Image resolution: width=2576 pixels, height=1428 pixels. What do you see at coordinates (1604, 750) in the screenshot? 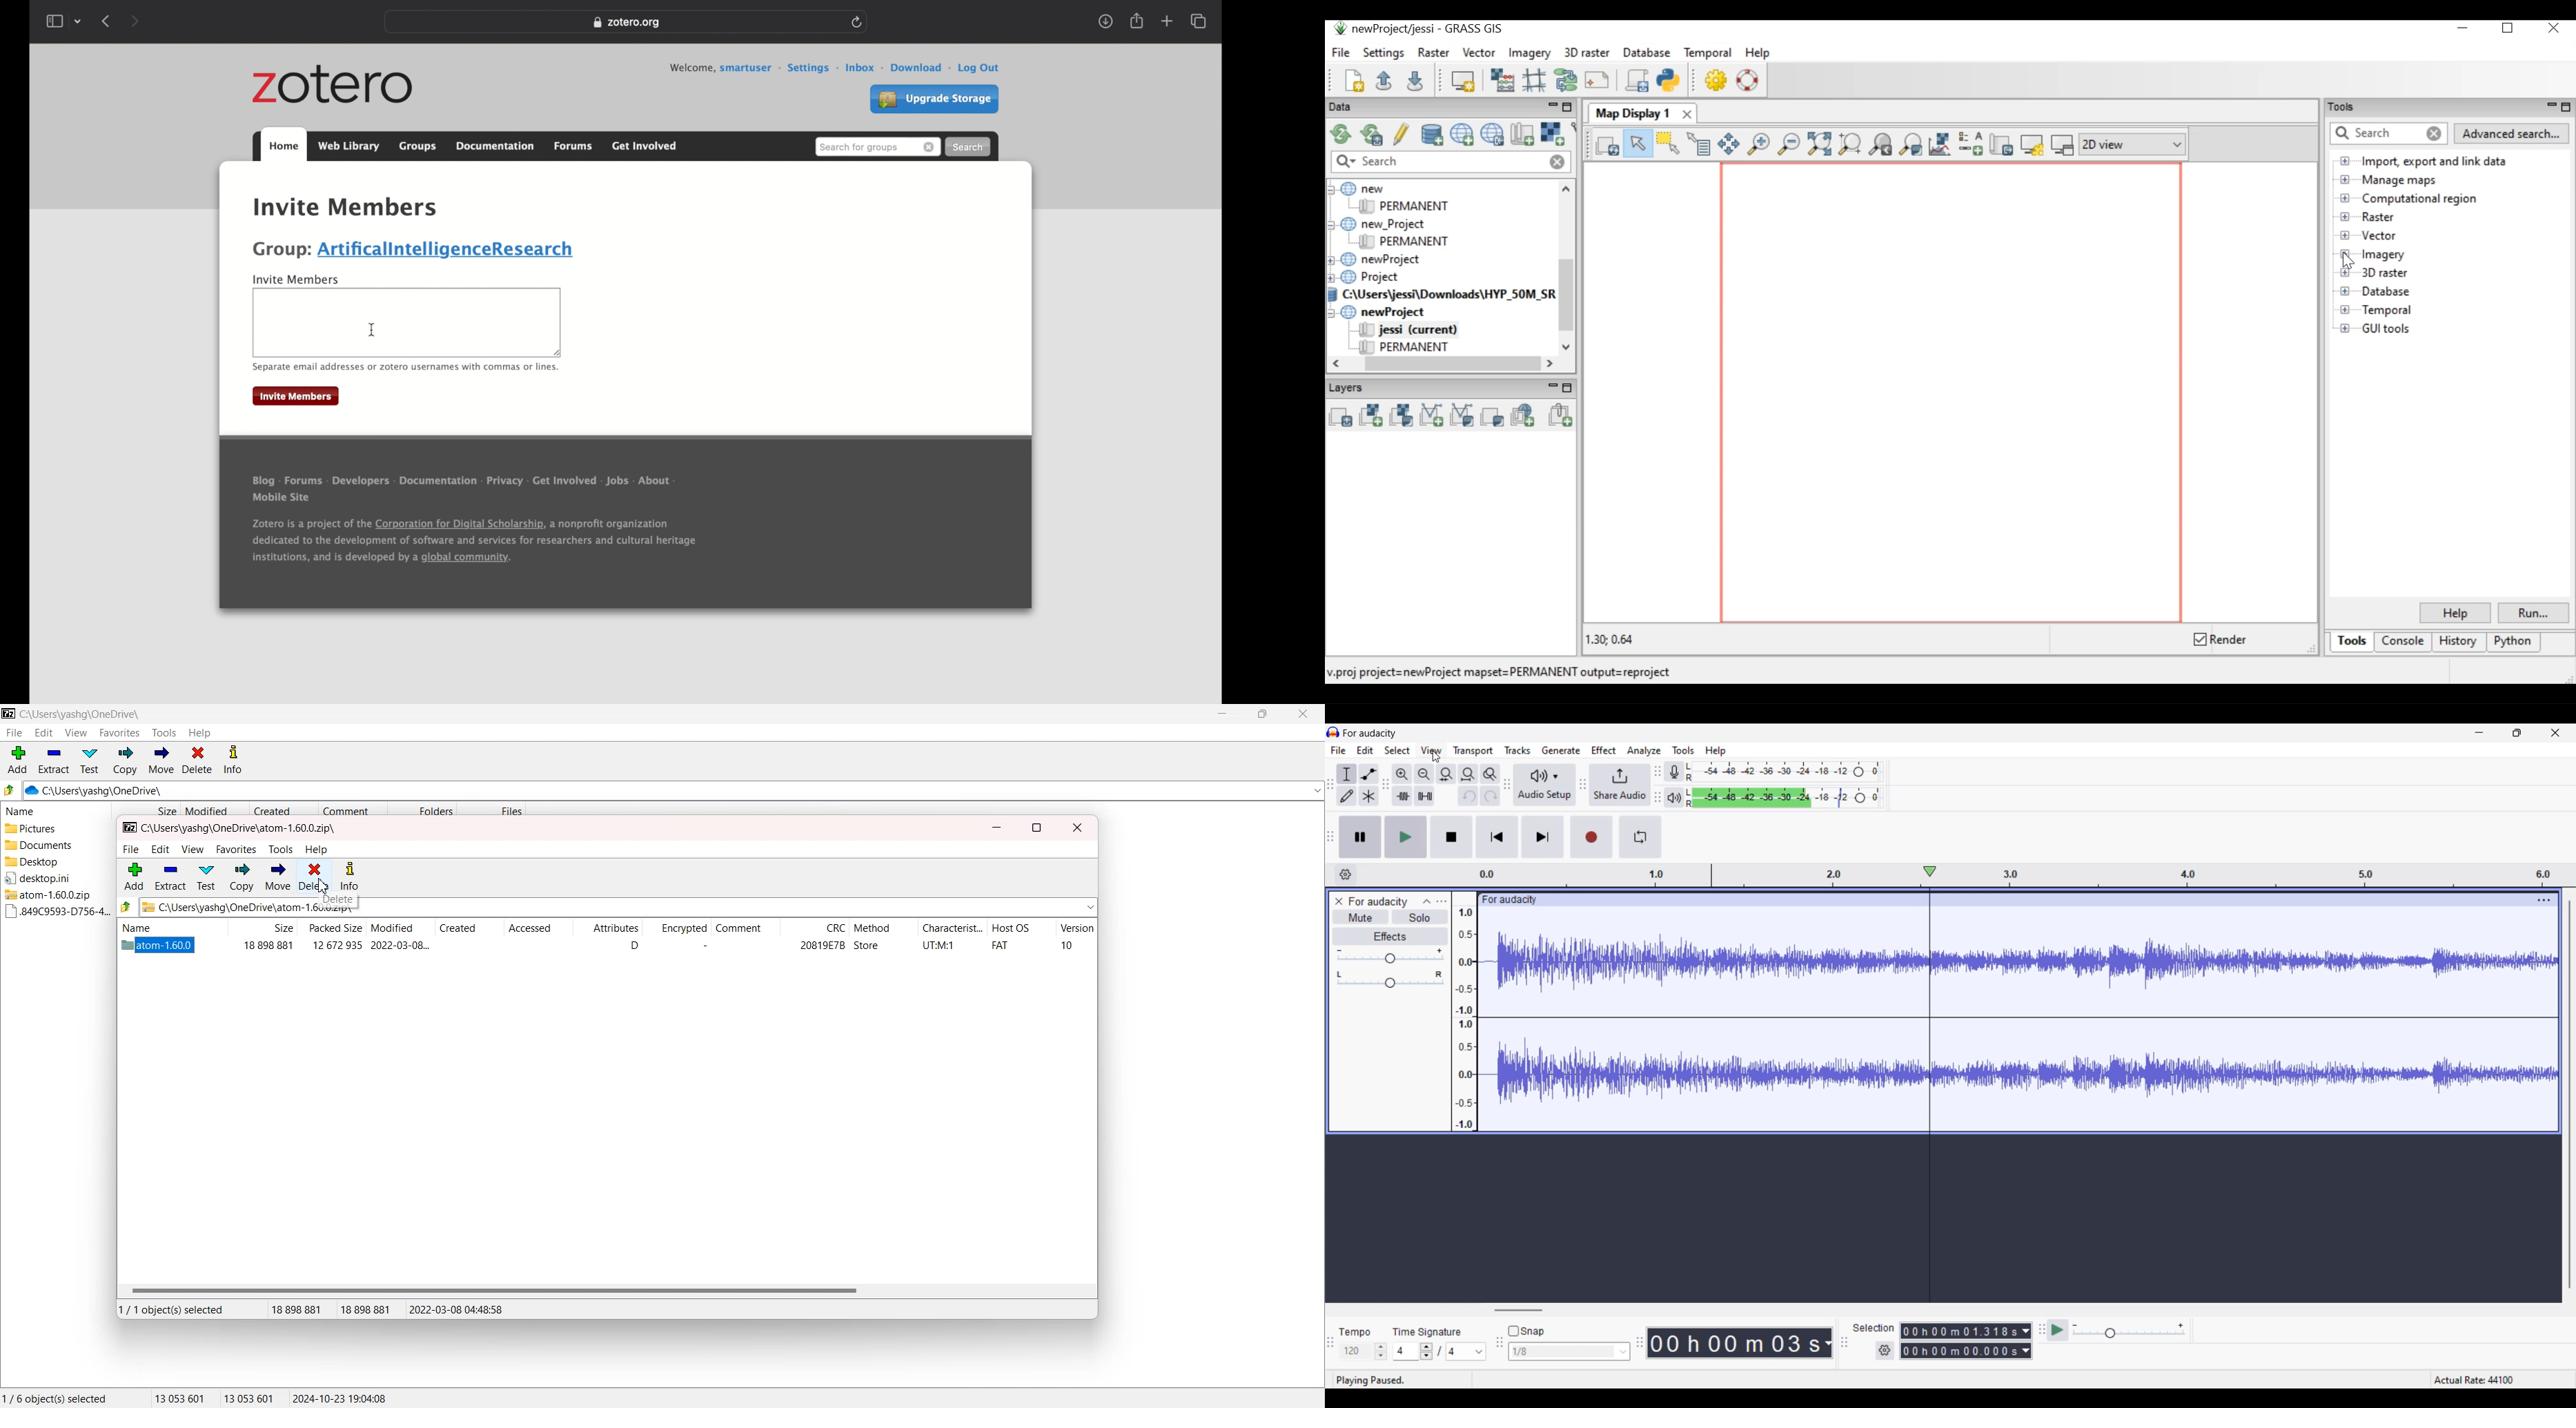
I see `Effect menu` at bounding box center [1604, 750].